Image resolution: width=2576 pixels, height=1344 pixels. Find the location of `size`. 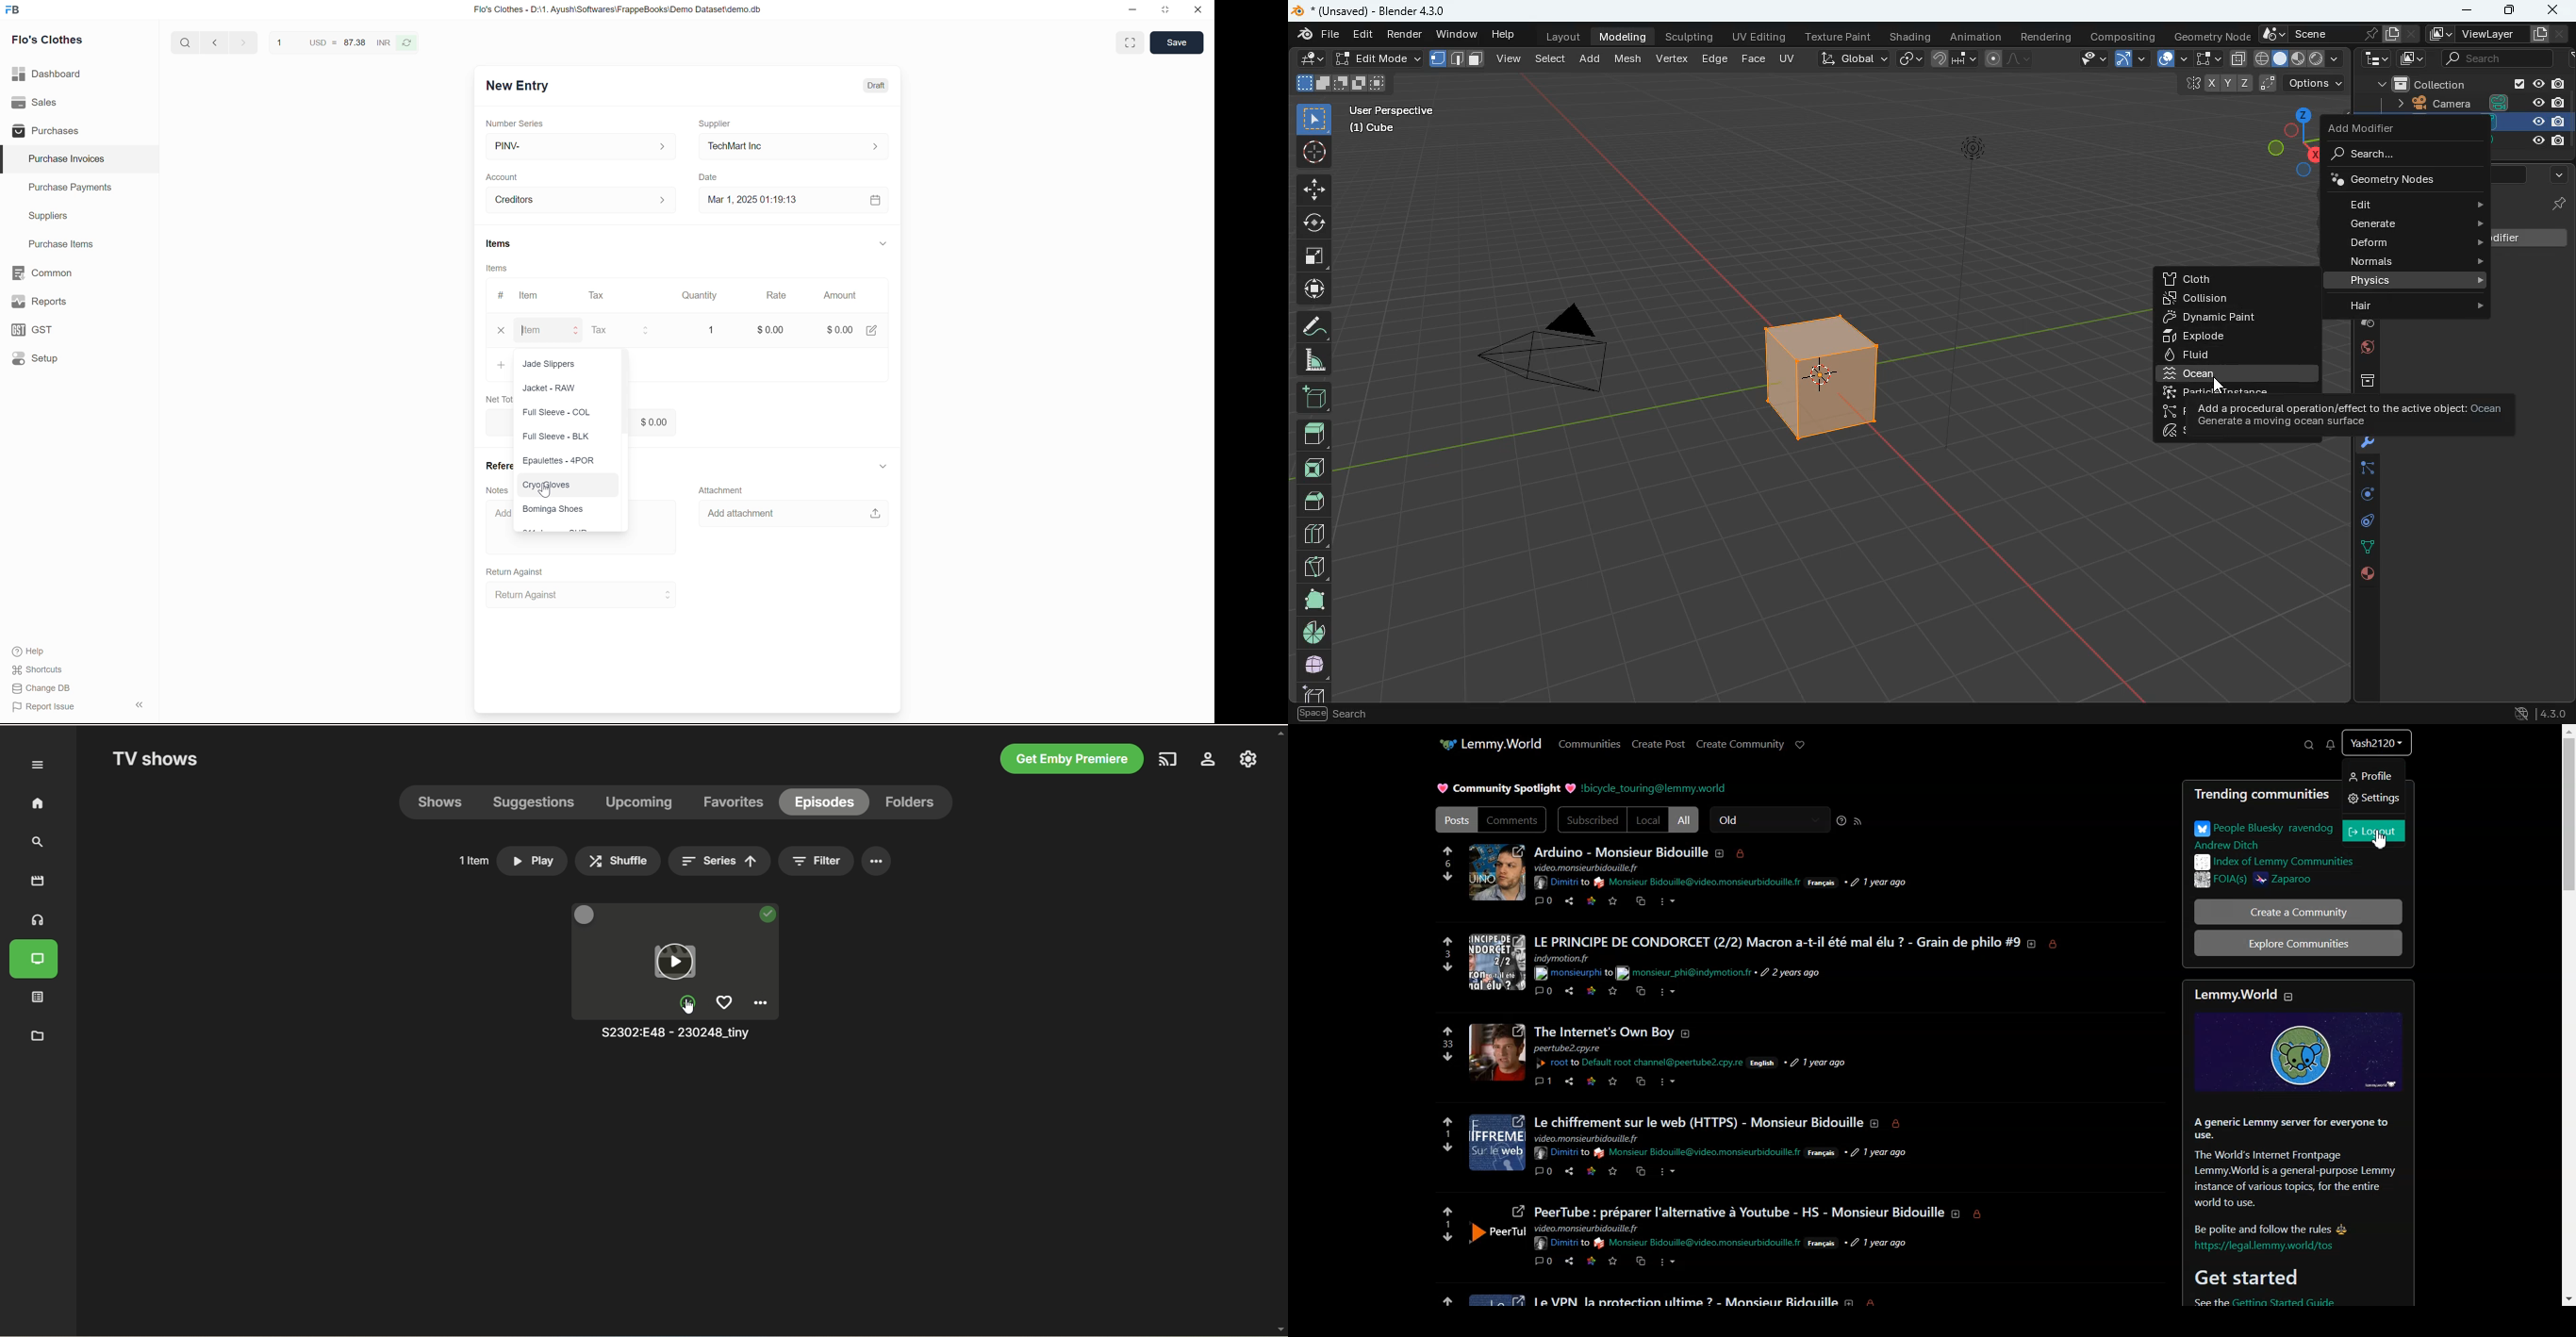

size is located at coordinates (1340, 84).